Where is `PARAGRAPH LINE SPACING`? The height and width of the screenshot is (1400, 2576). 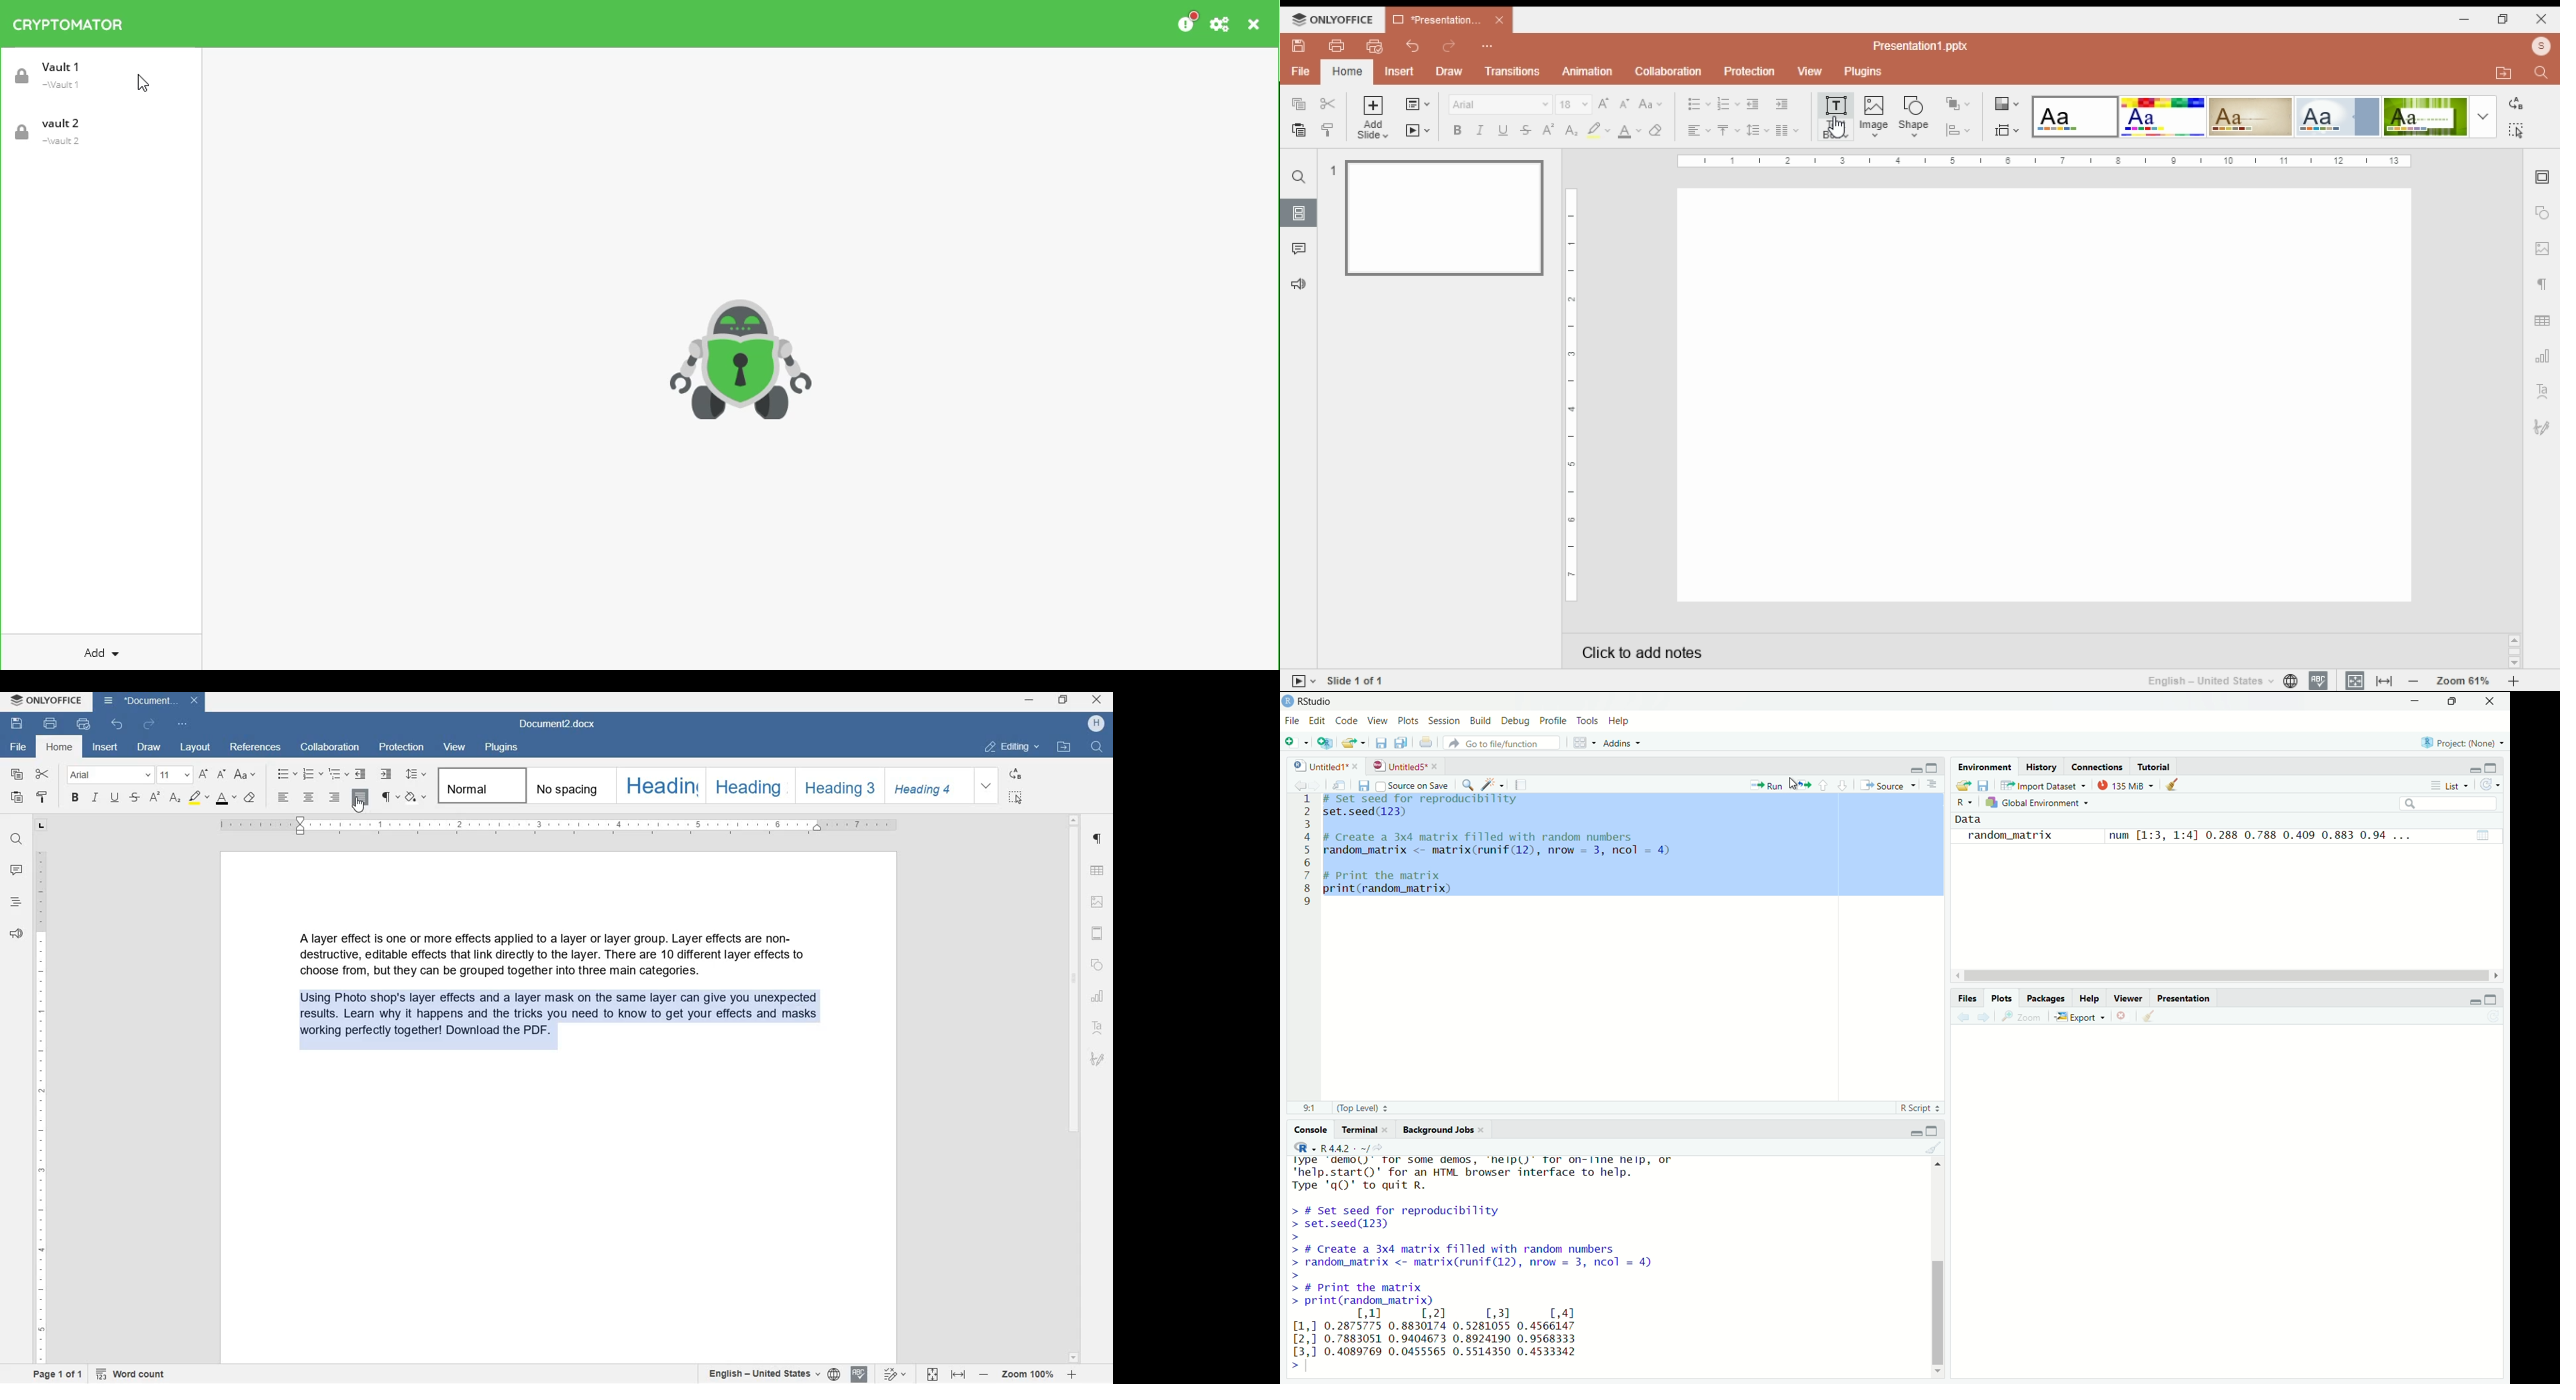
PARAGRAPH LINE SPACING is located at coordinates (417, 774).